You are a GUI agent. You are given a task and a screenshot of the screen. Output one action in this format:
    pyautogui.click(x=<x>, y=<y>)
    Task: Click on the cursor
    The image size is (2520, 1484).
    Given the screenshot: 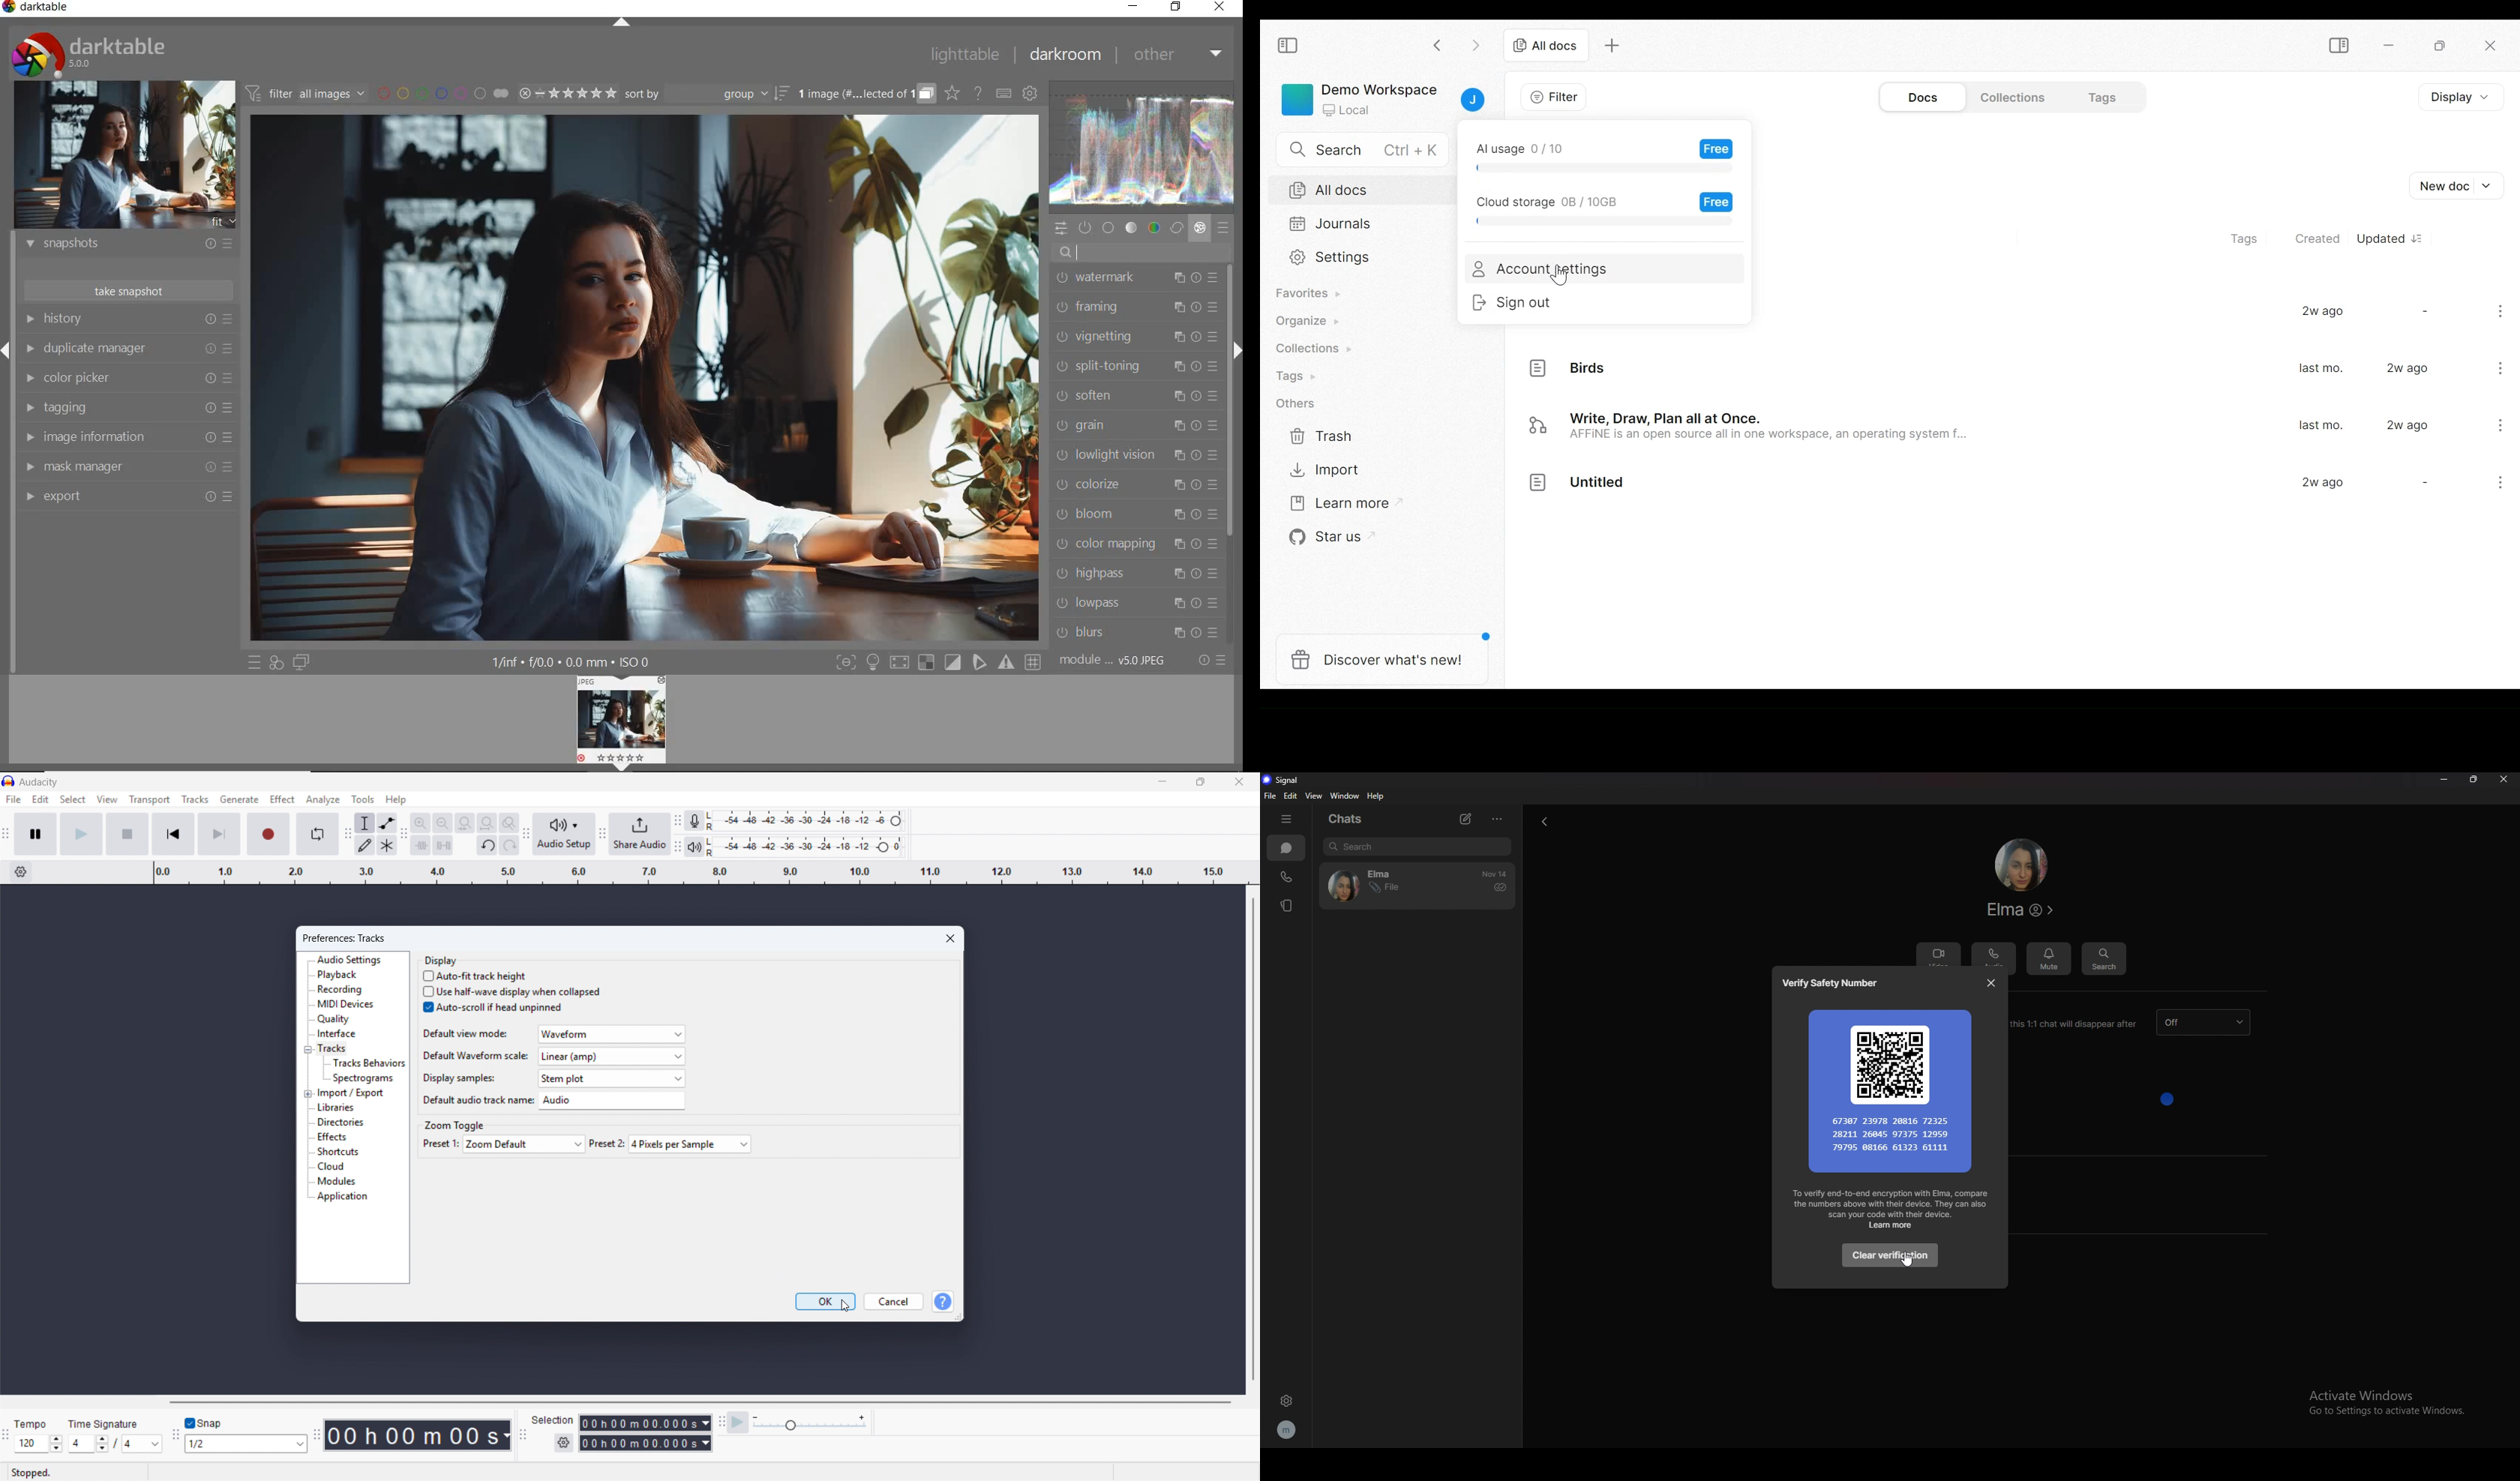 What is the action you would take?
    pyautogui.click(x=1904, y=1261)
    